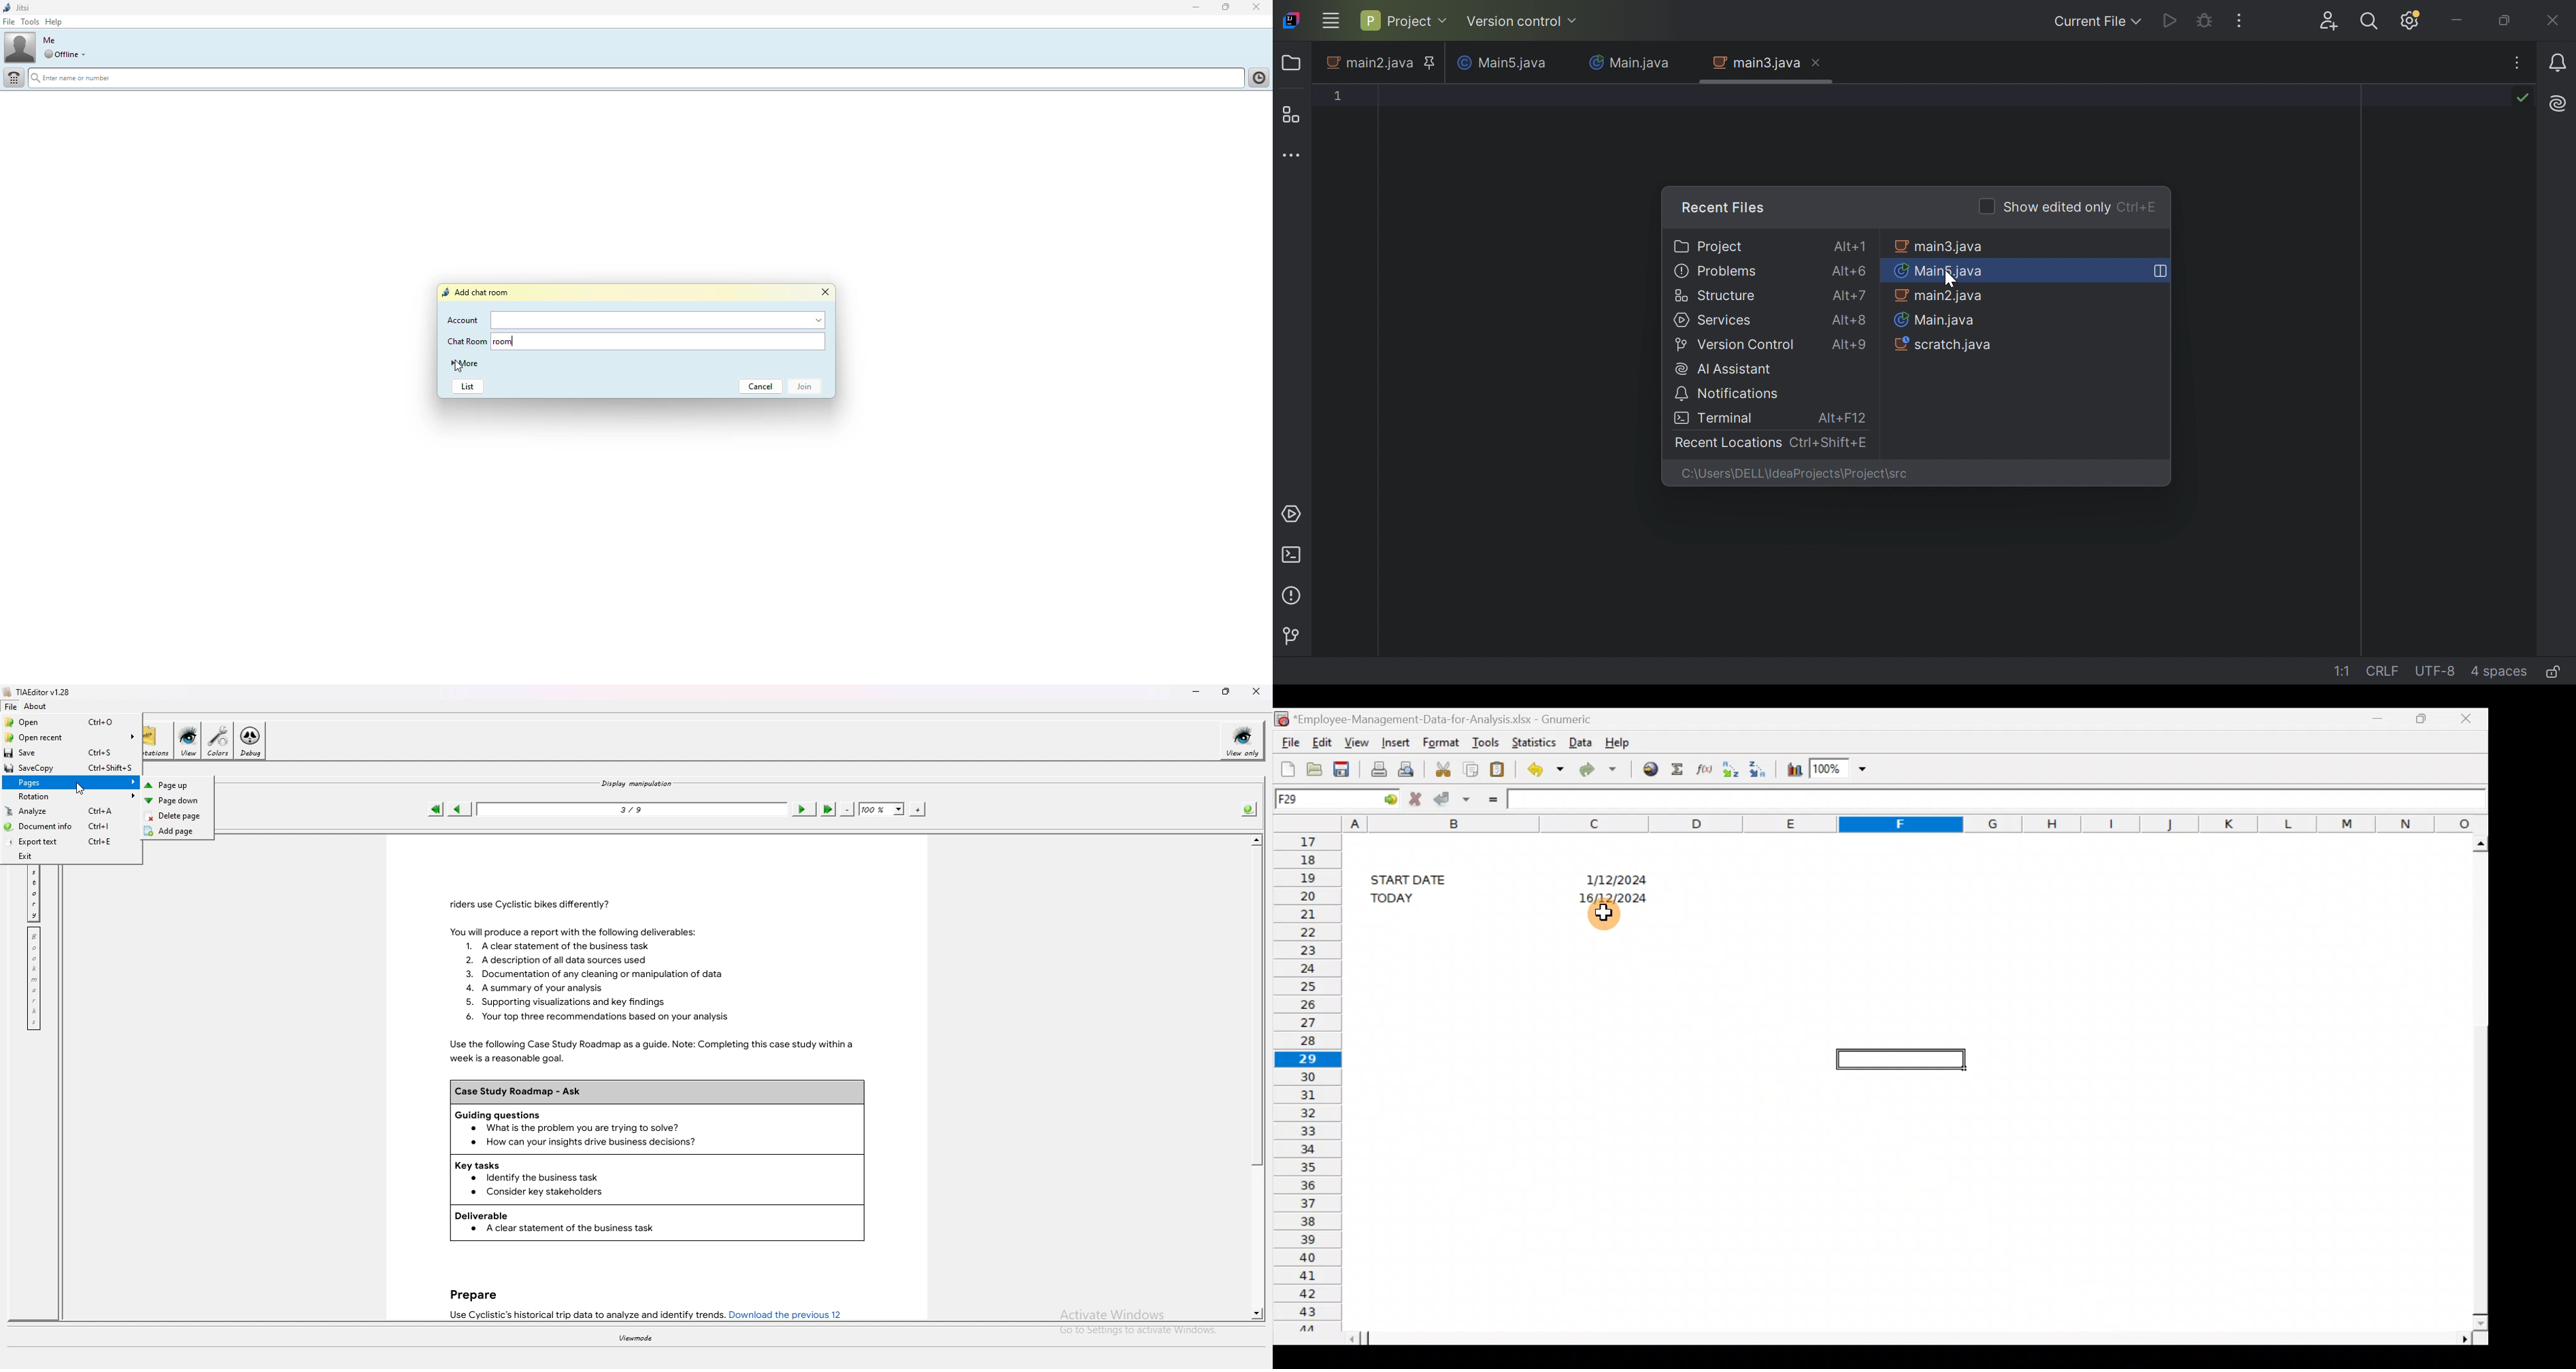  Describe the element at coordinates (1702, 769) in the screenshot. I see `Edit a function in the current cell` at that location.